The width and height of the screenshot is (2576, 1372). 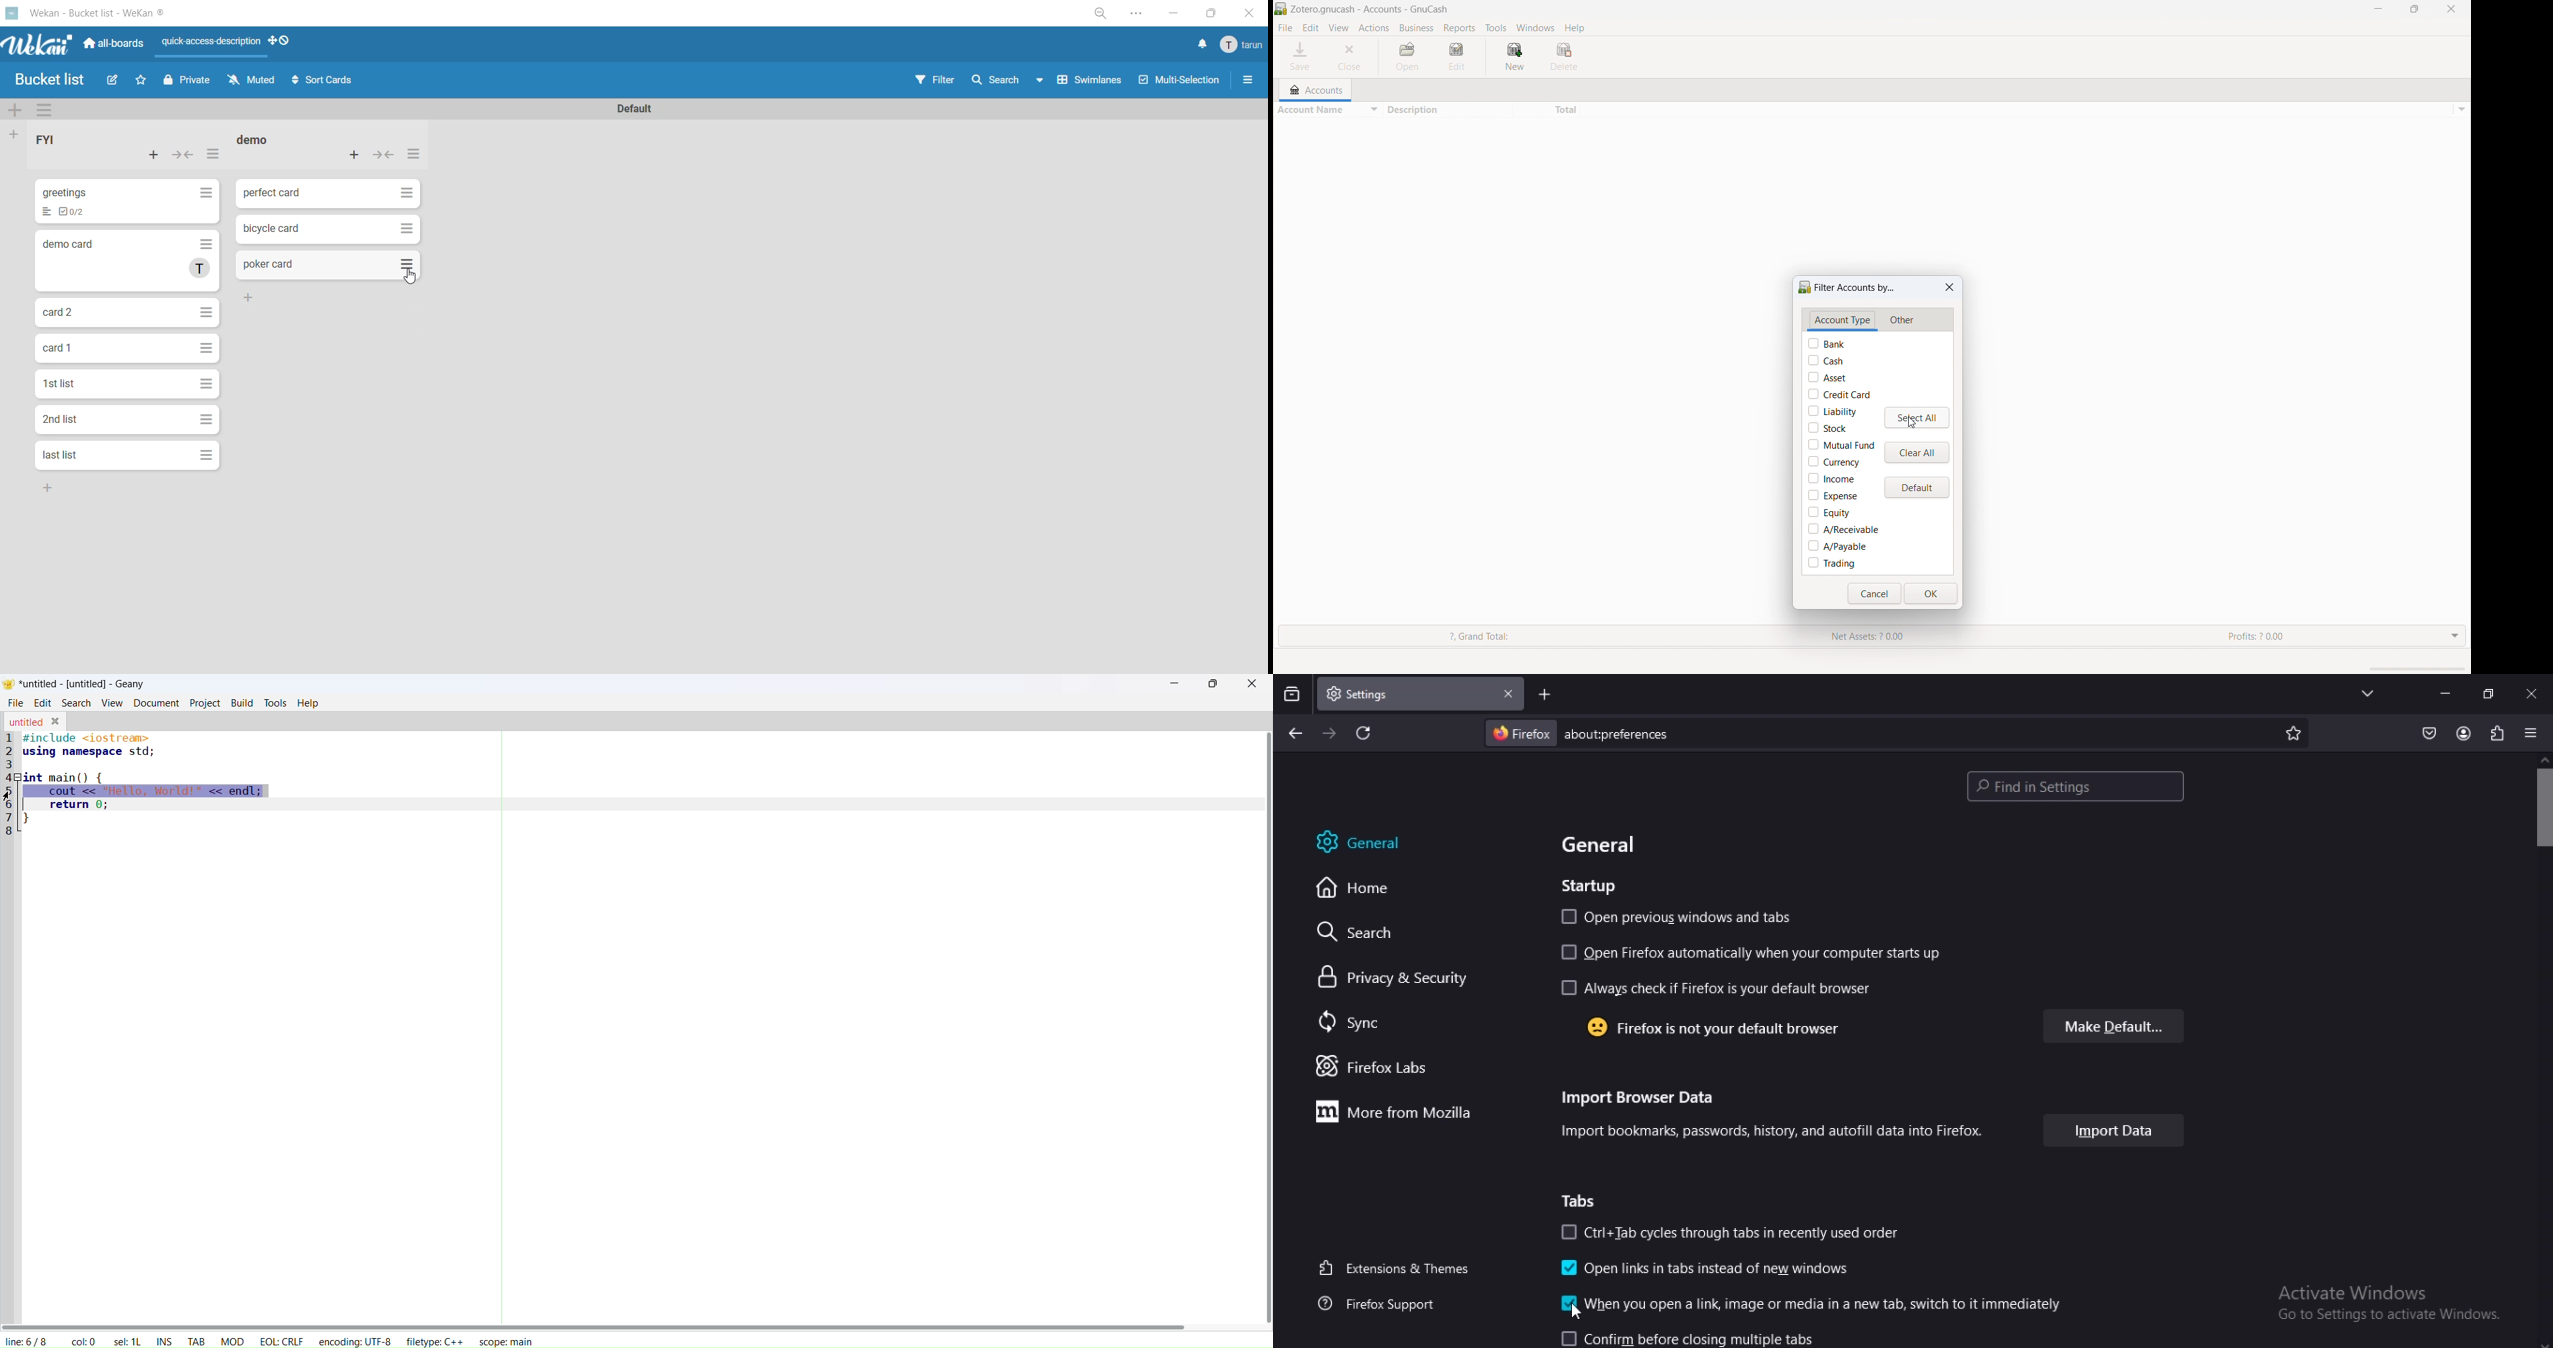 I want to click on minimize, so click(x=2377, y=9).